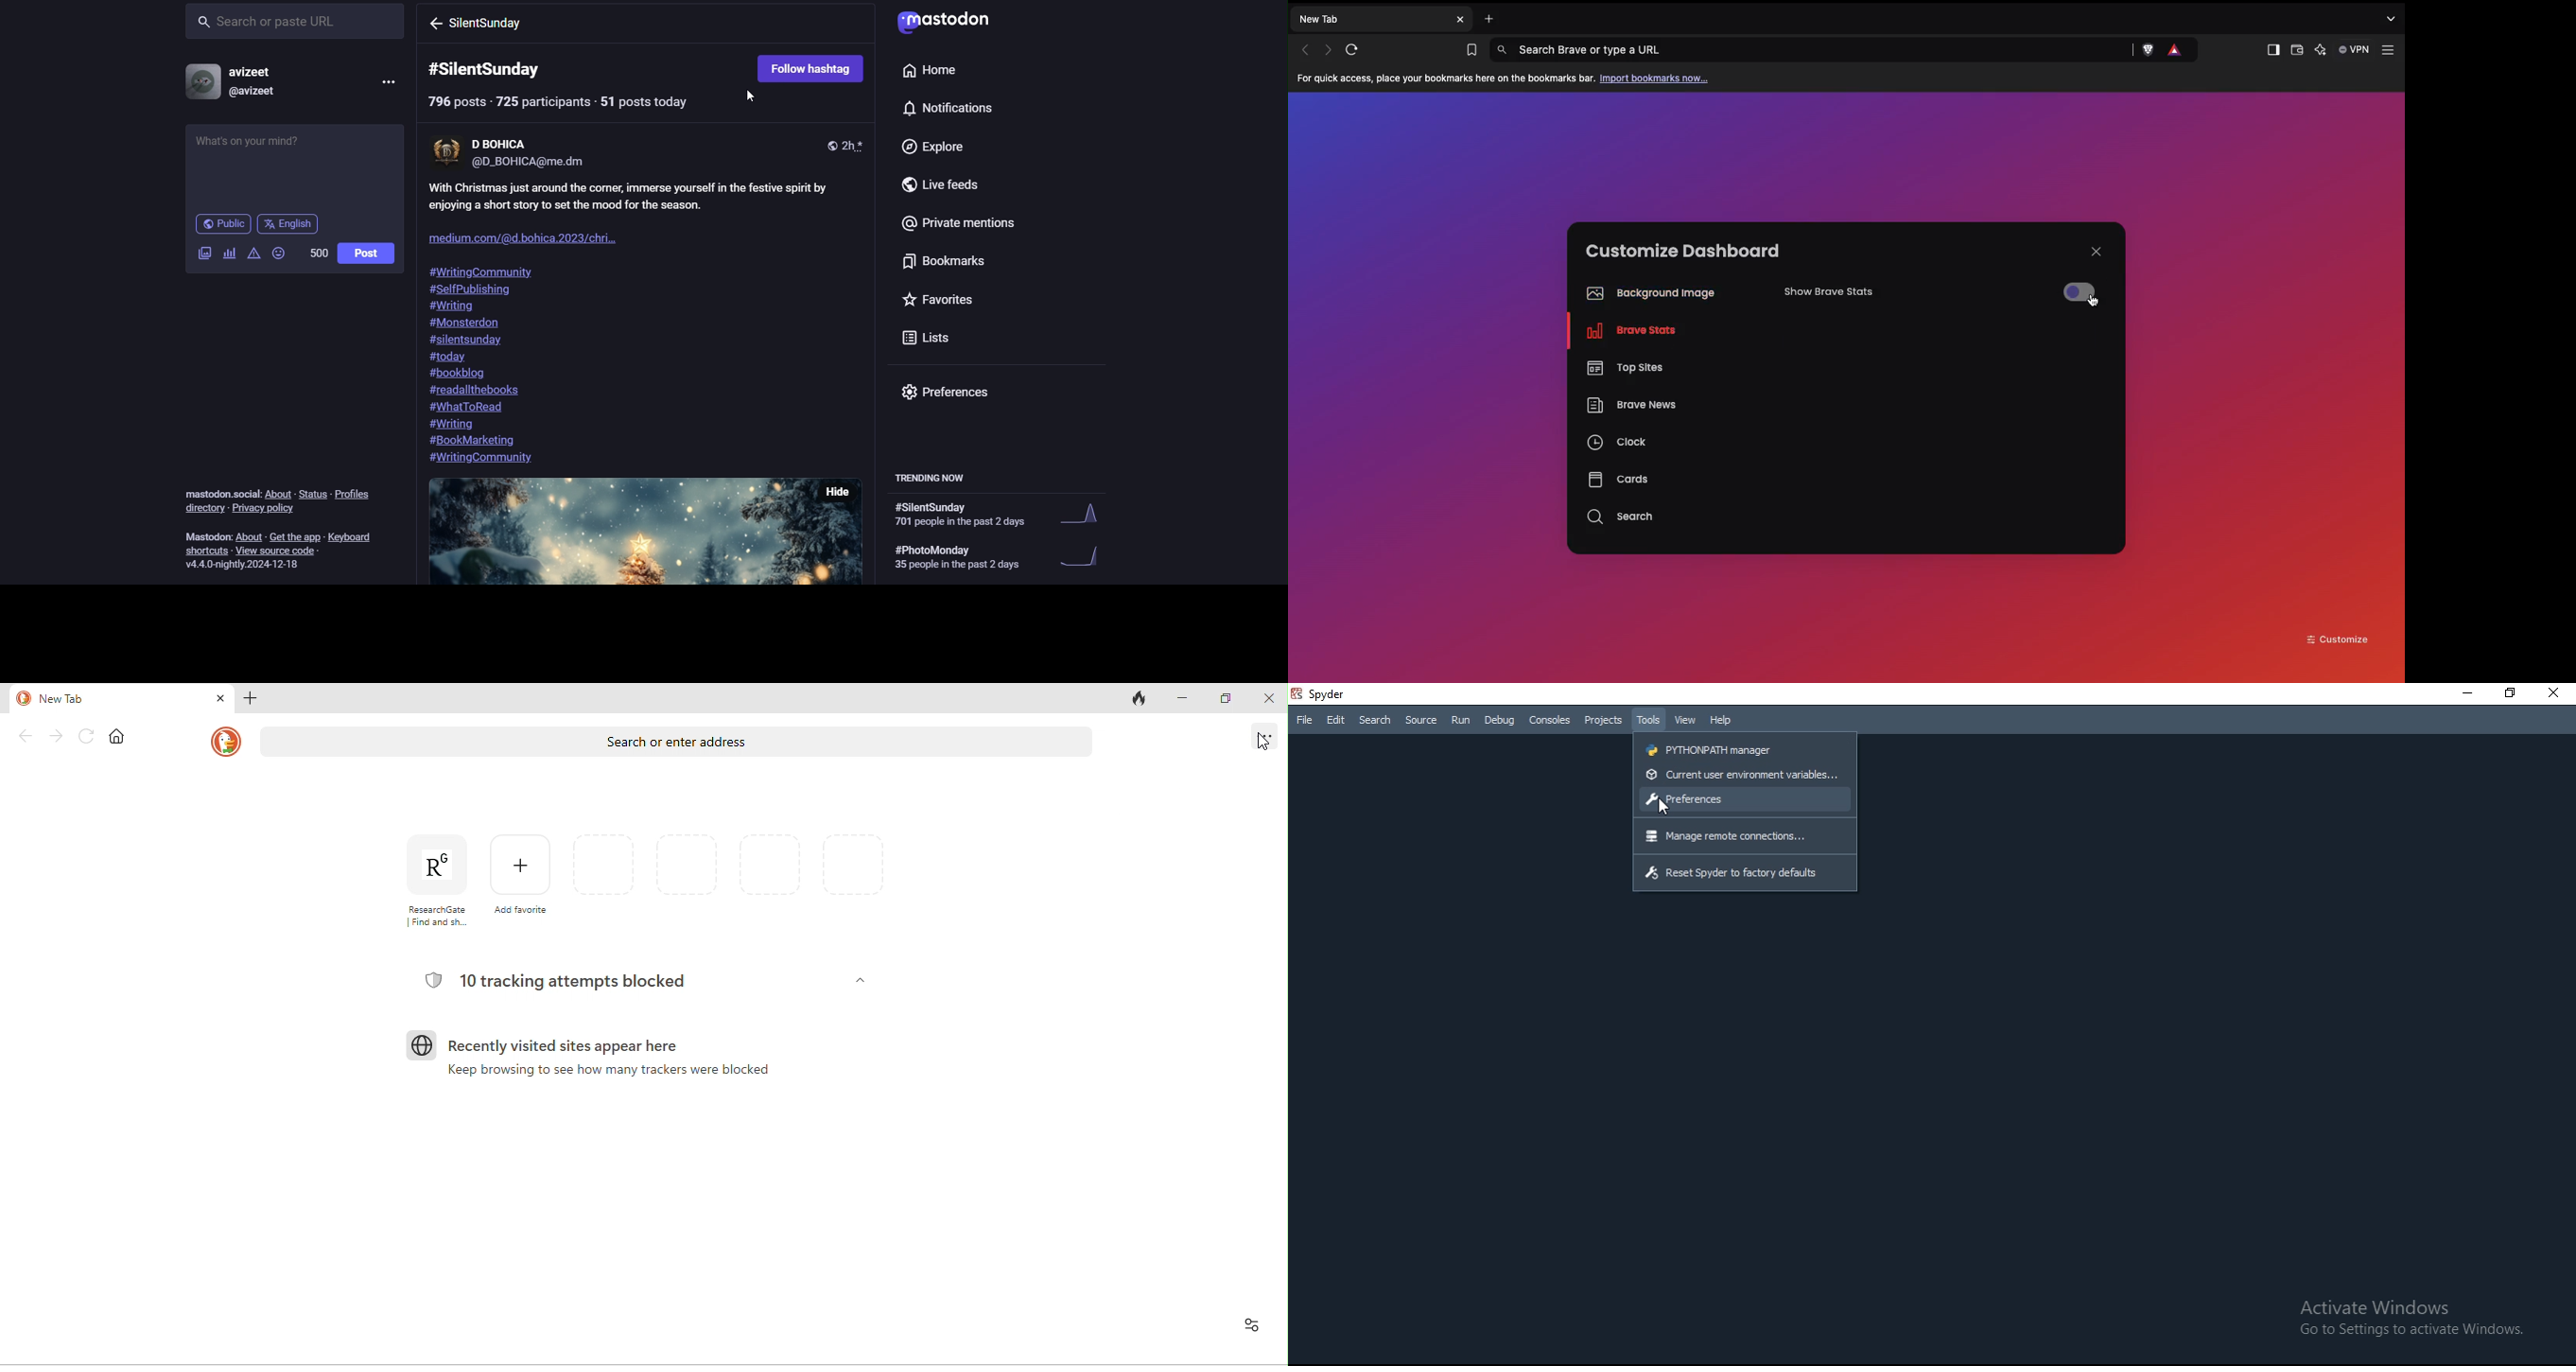  Describe the element at coordinates (1140, 699) in the screenshot. I see `close tabs and clear data` at that location.